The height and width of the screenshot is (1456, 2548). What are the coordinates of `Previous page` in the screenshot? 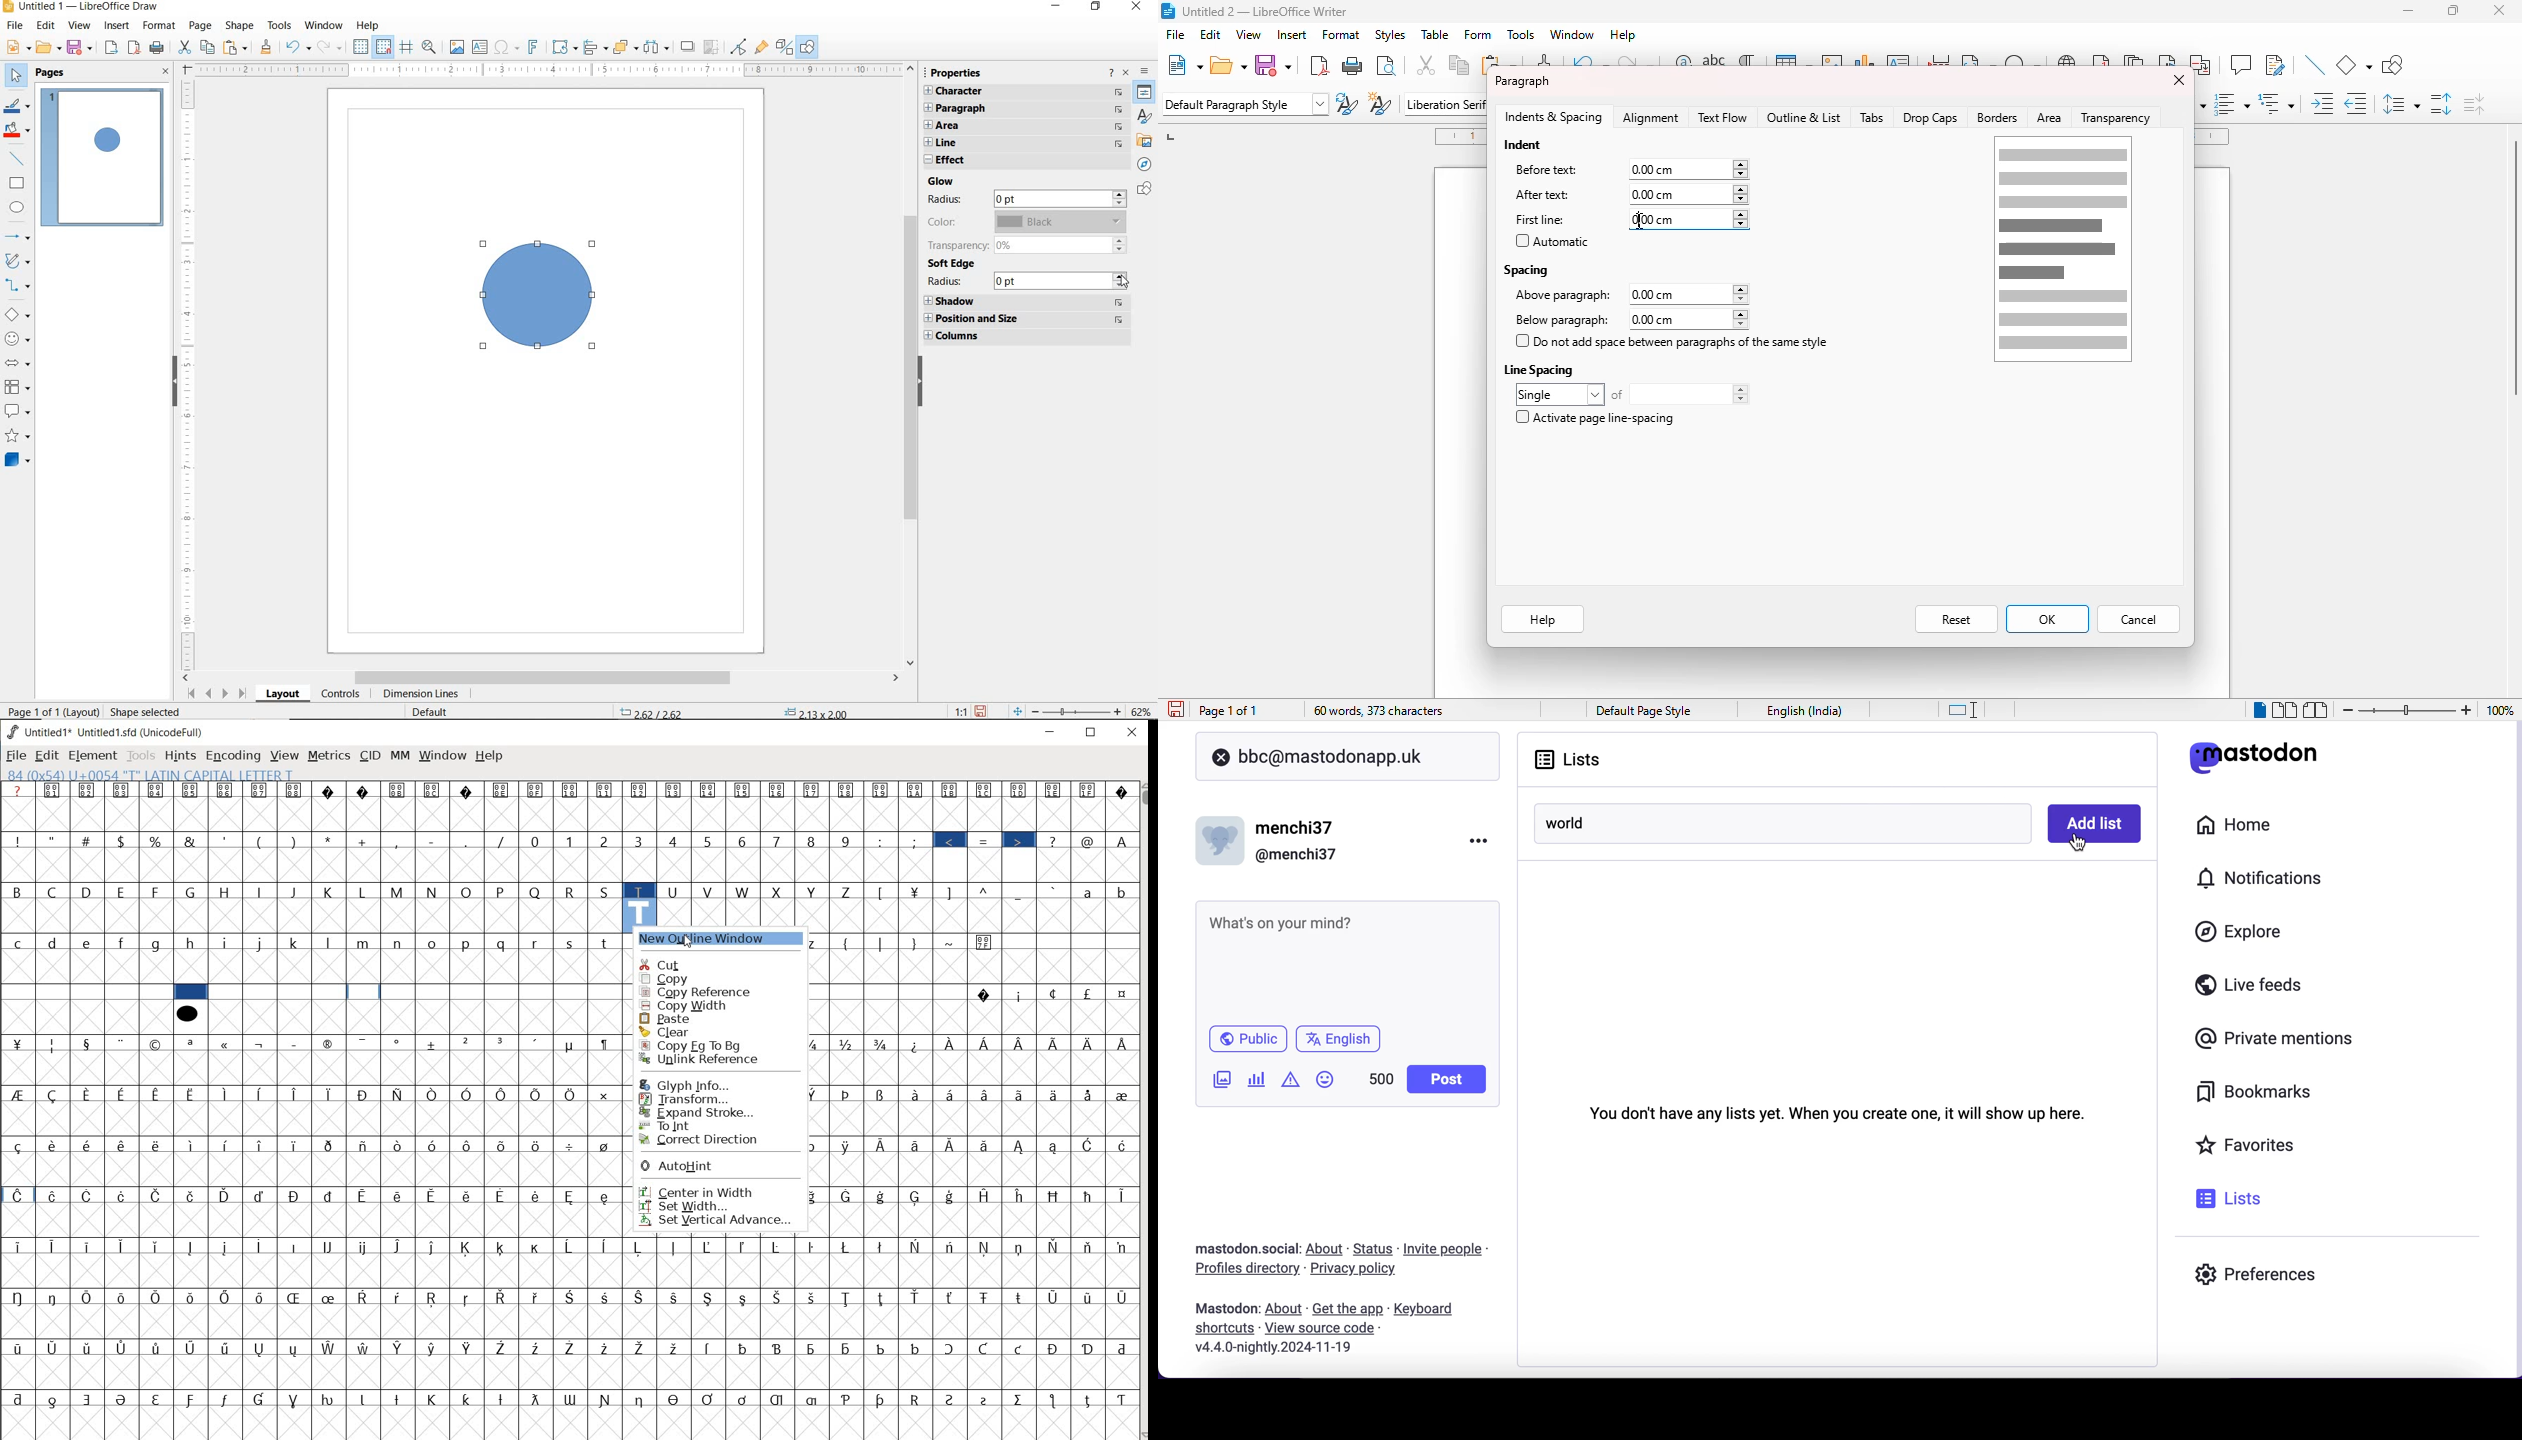 It's located at (209, 694).